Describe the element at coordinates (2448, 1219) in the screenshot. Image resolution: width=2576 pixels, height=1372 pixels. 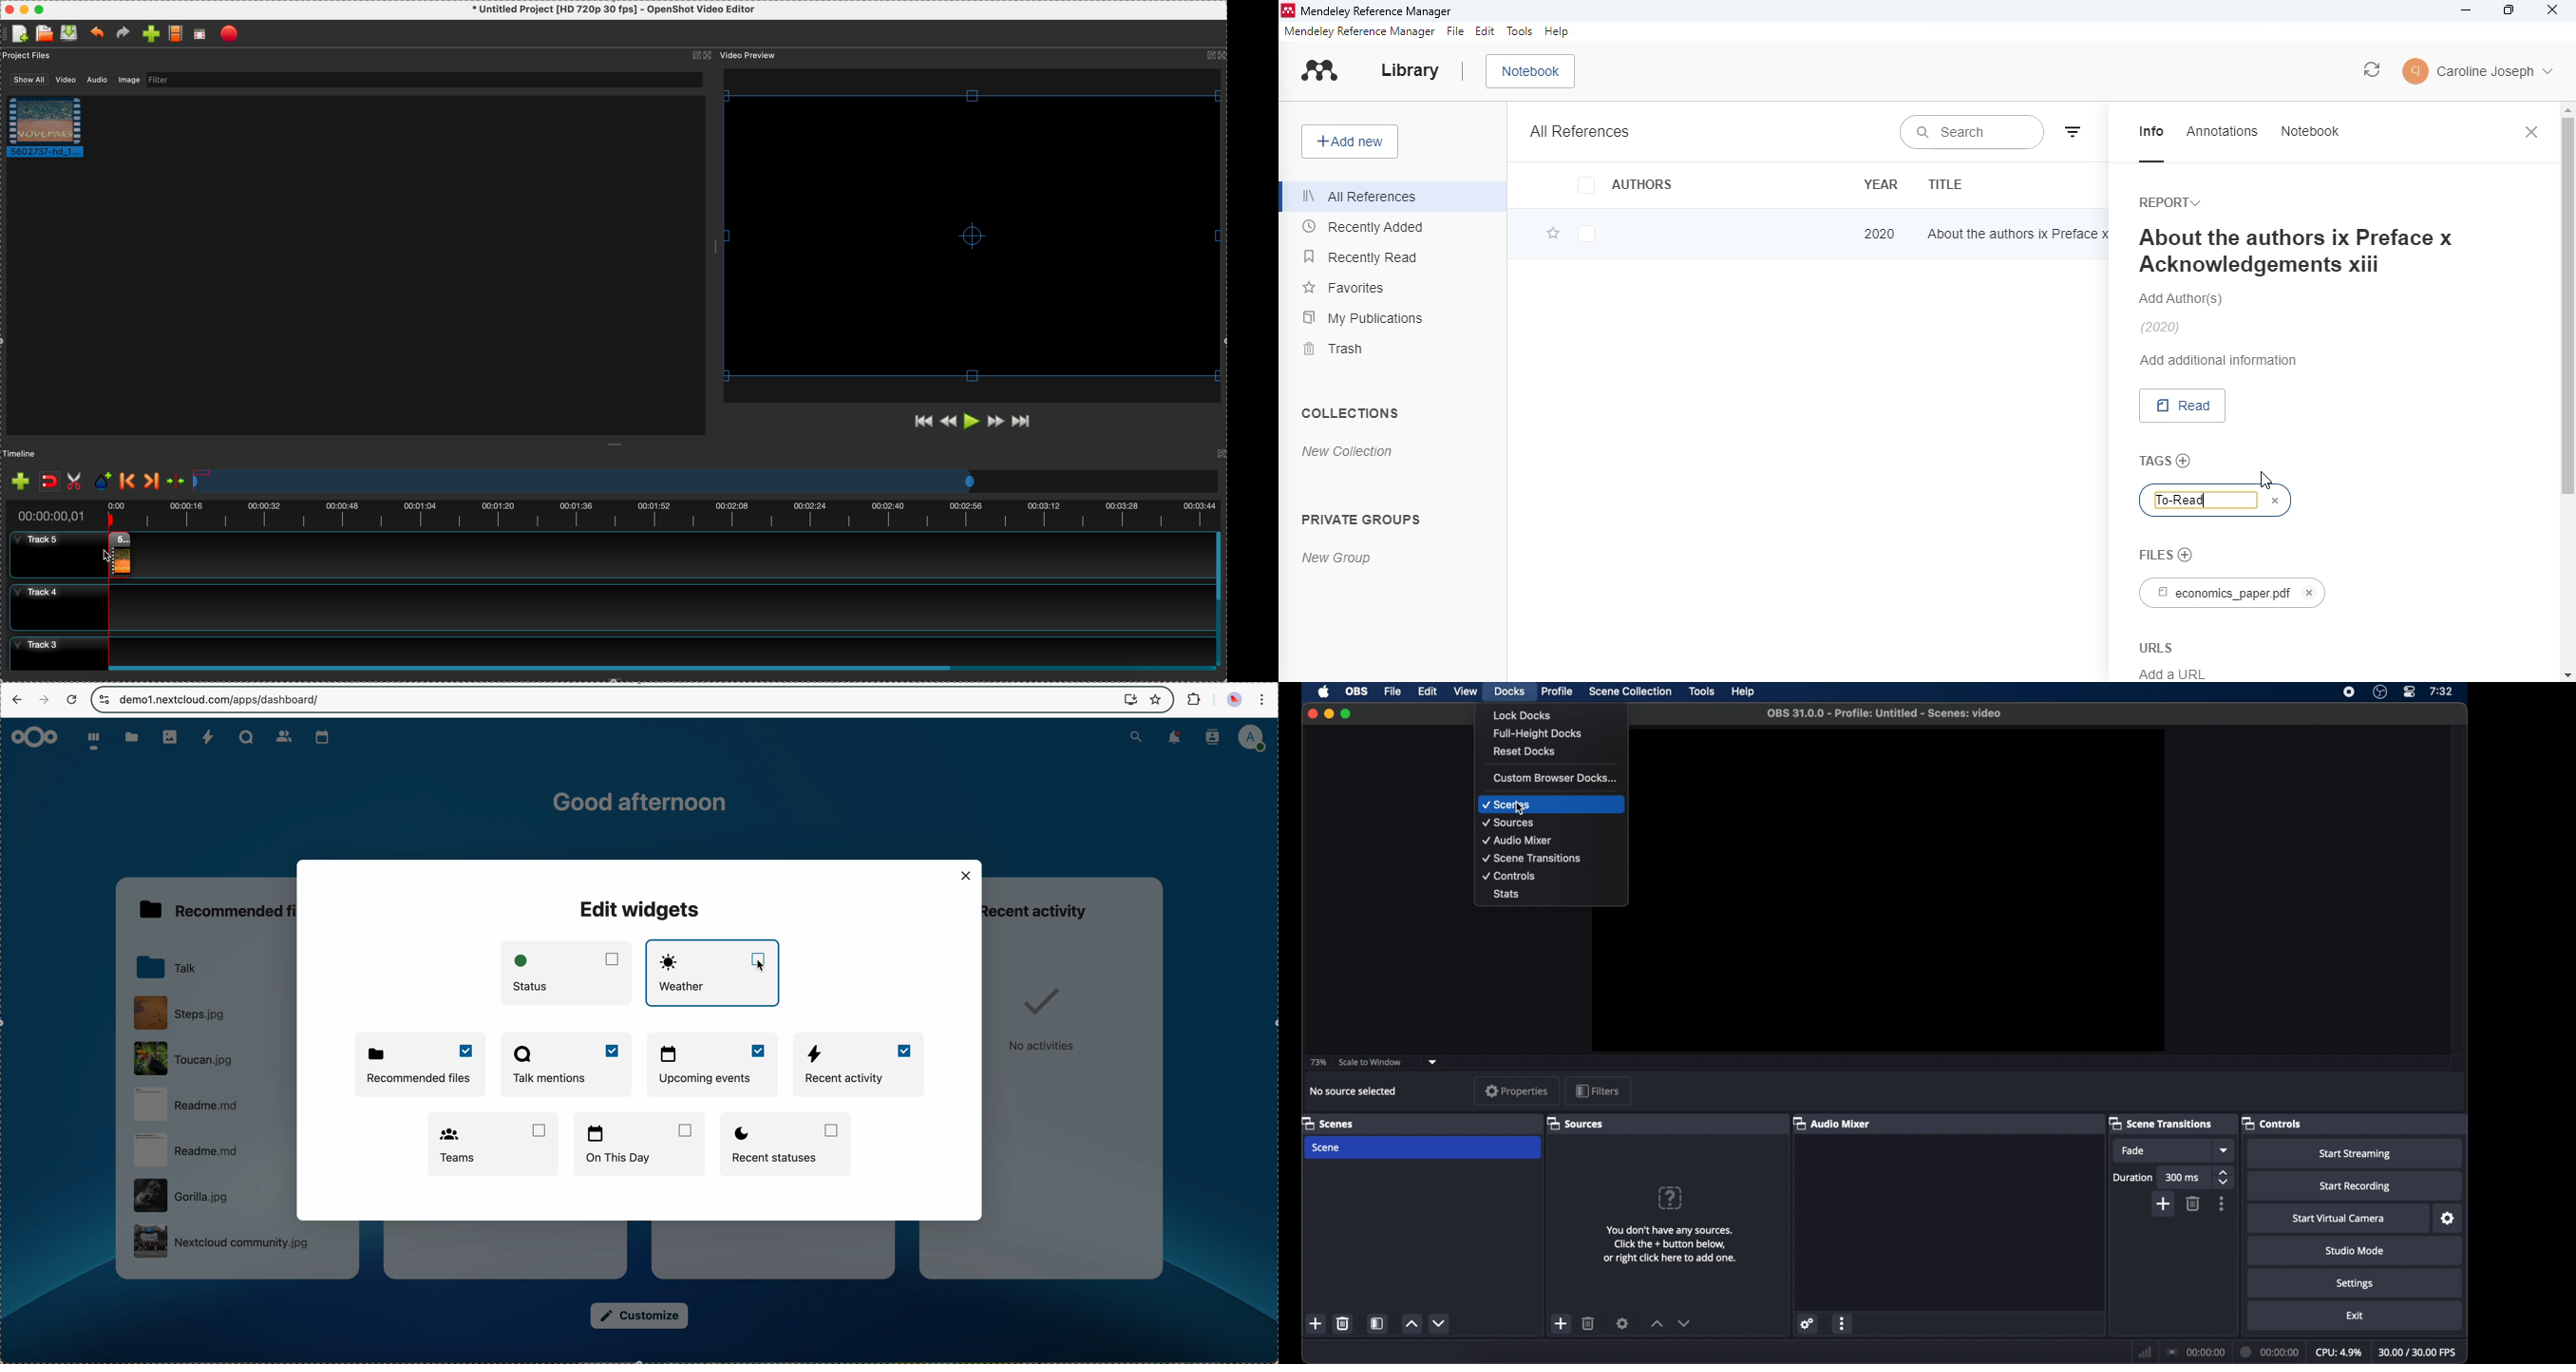
I see `settings` at that location.